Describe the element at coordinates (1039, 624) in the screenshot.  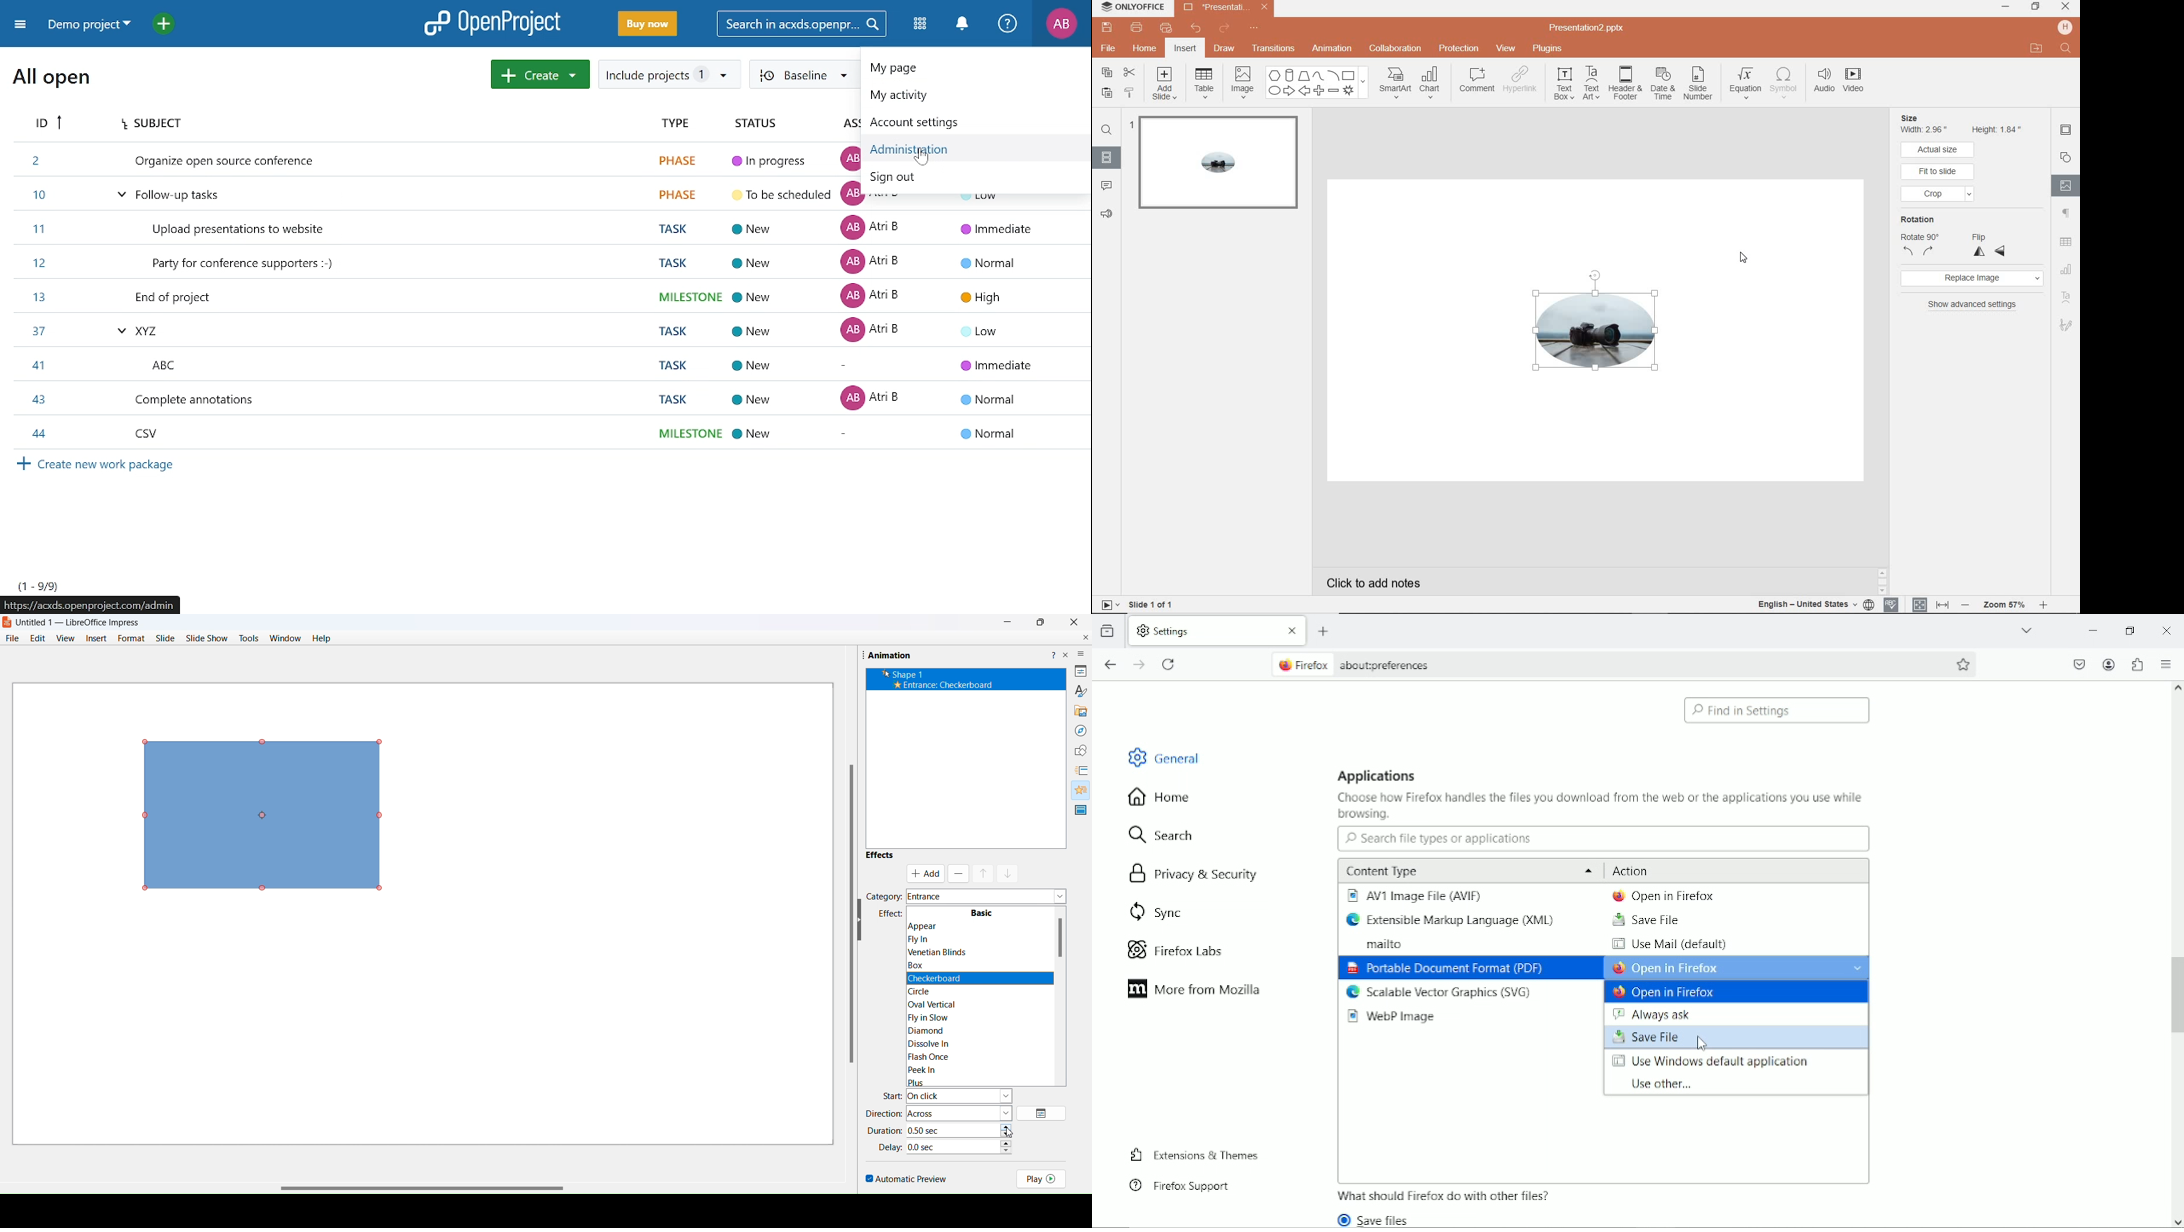
I see `Maximise` at that location.